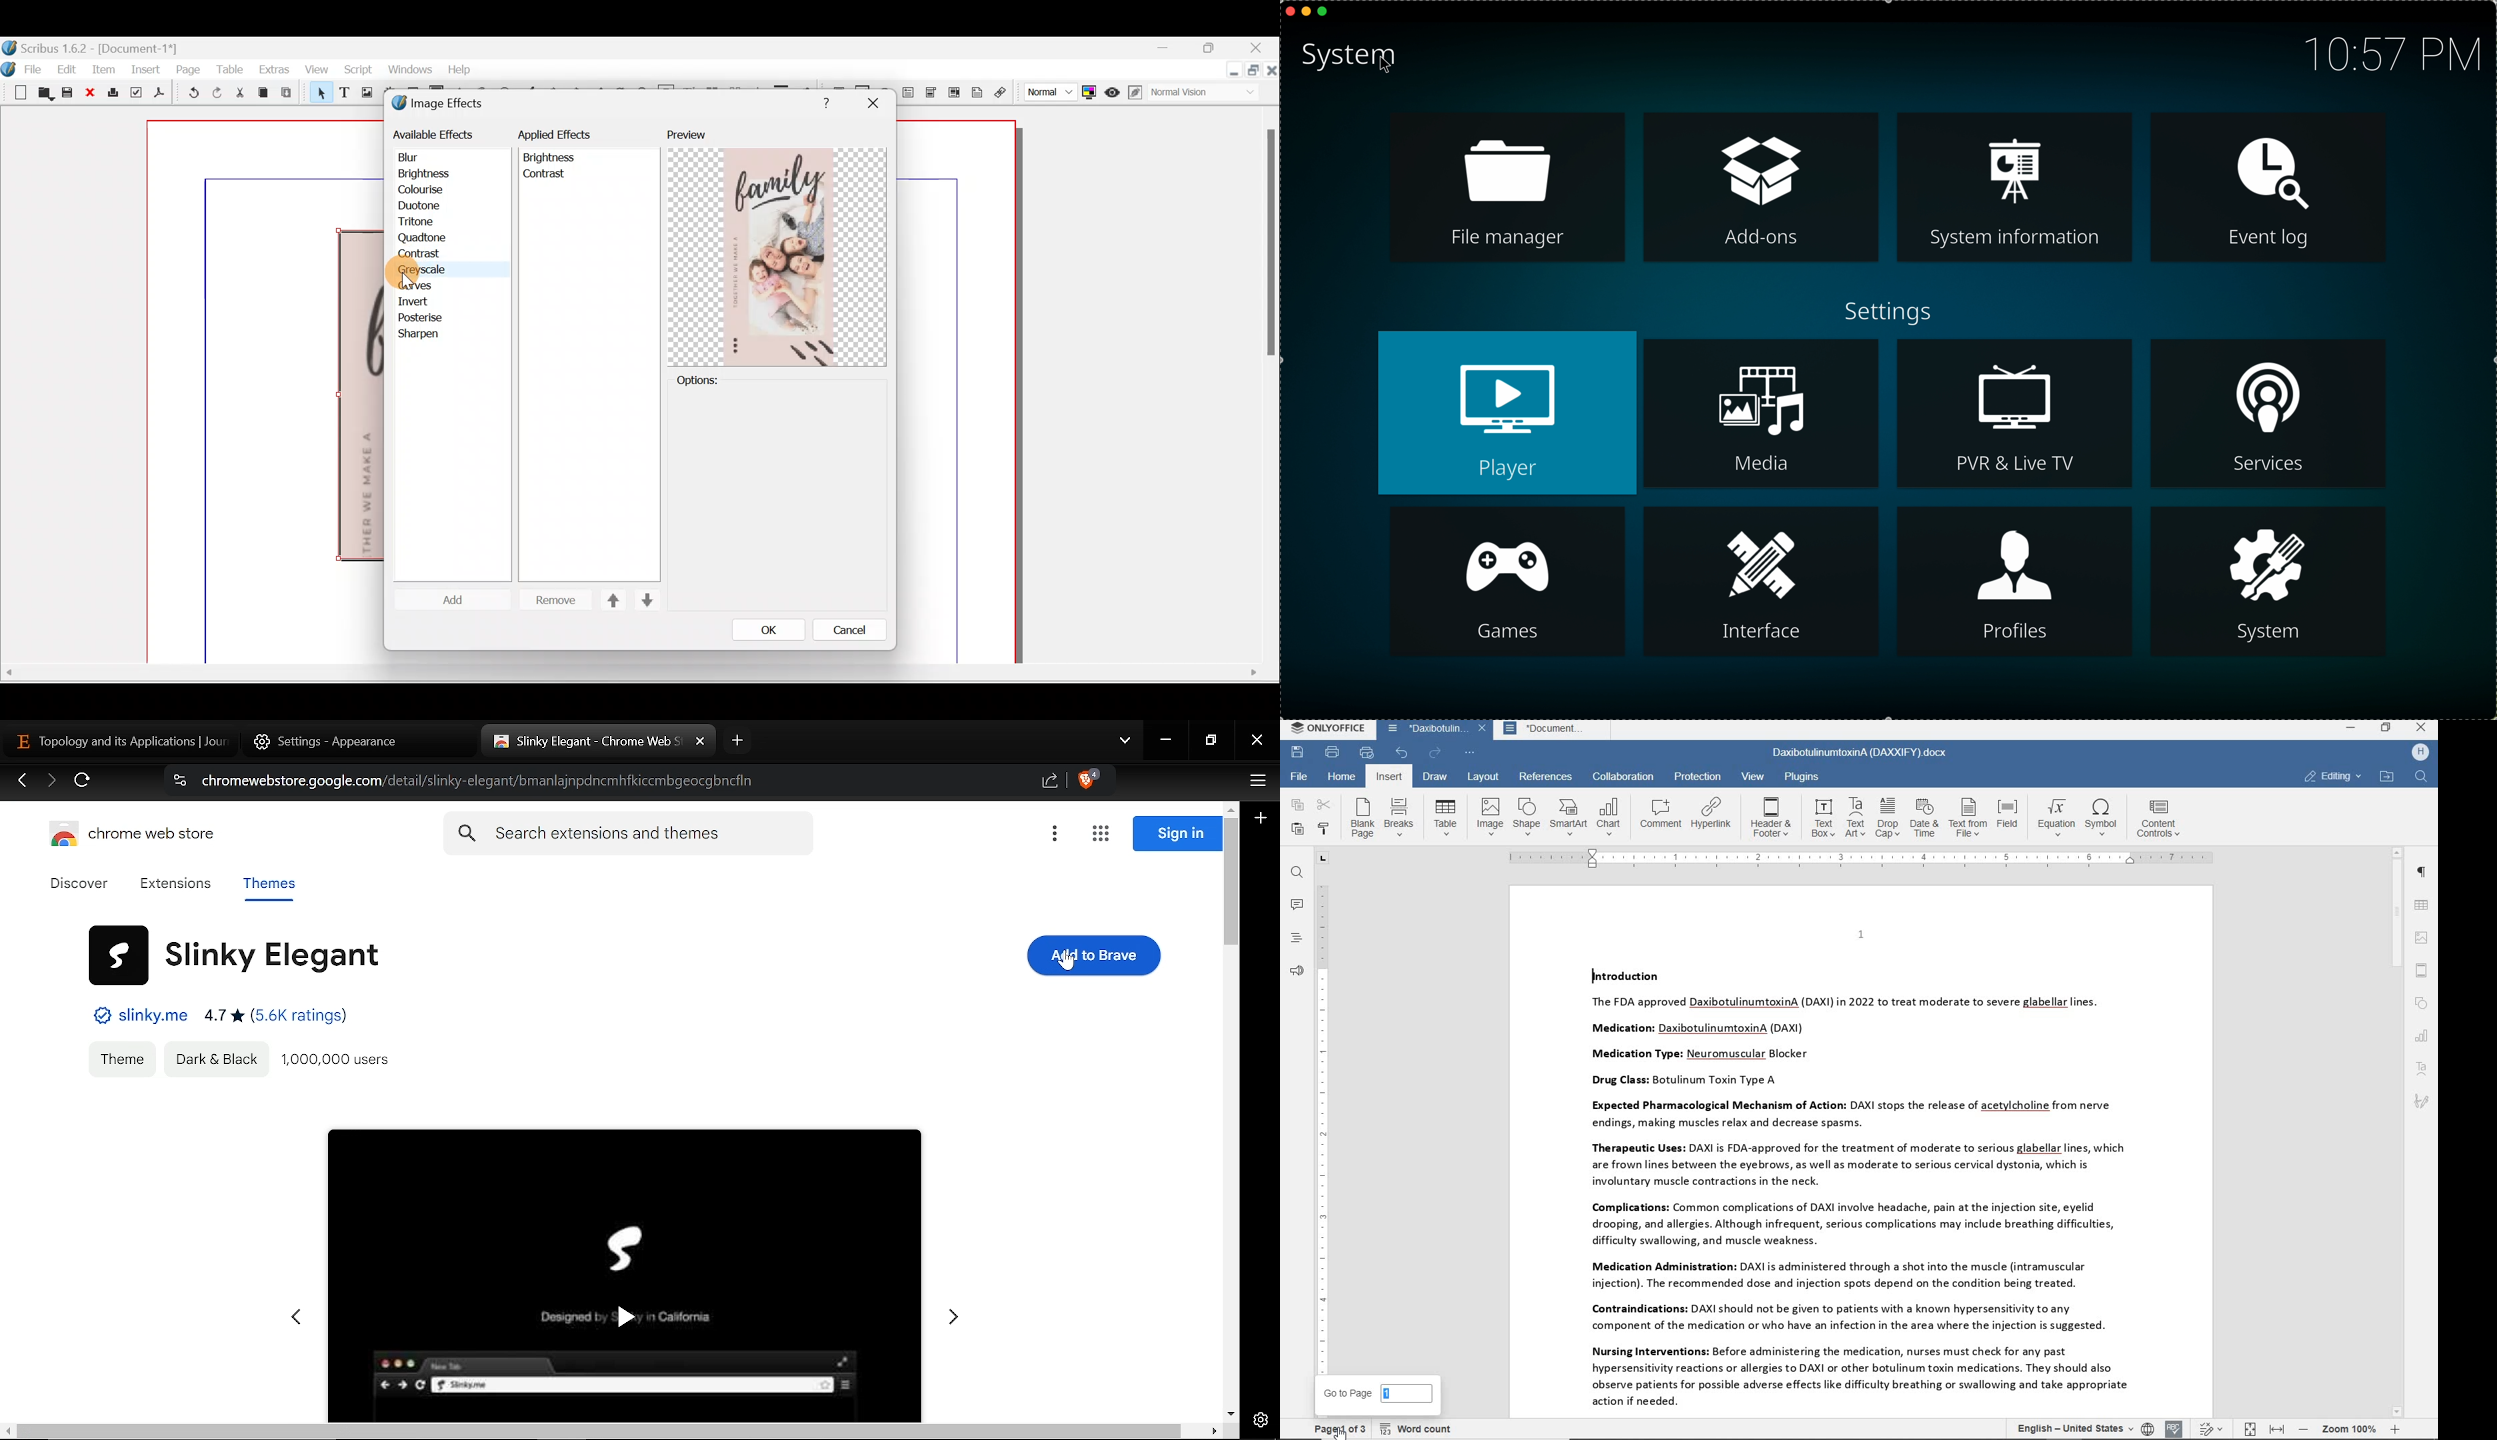 The image size is (2520, 1456). Describe the element at coordinates (241, 93) in the screenshot. I see `Cut` at that location.